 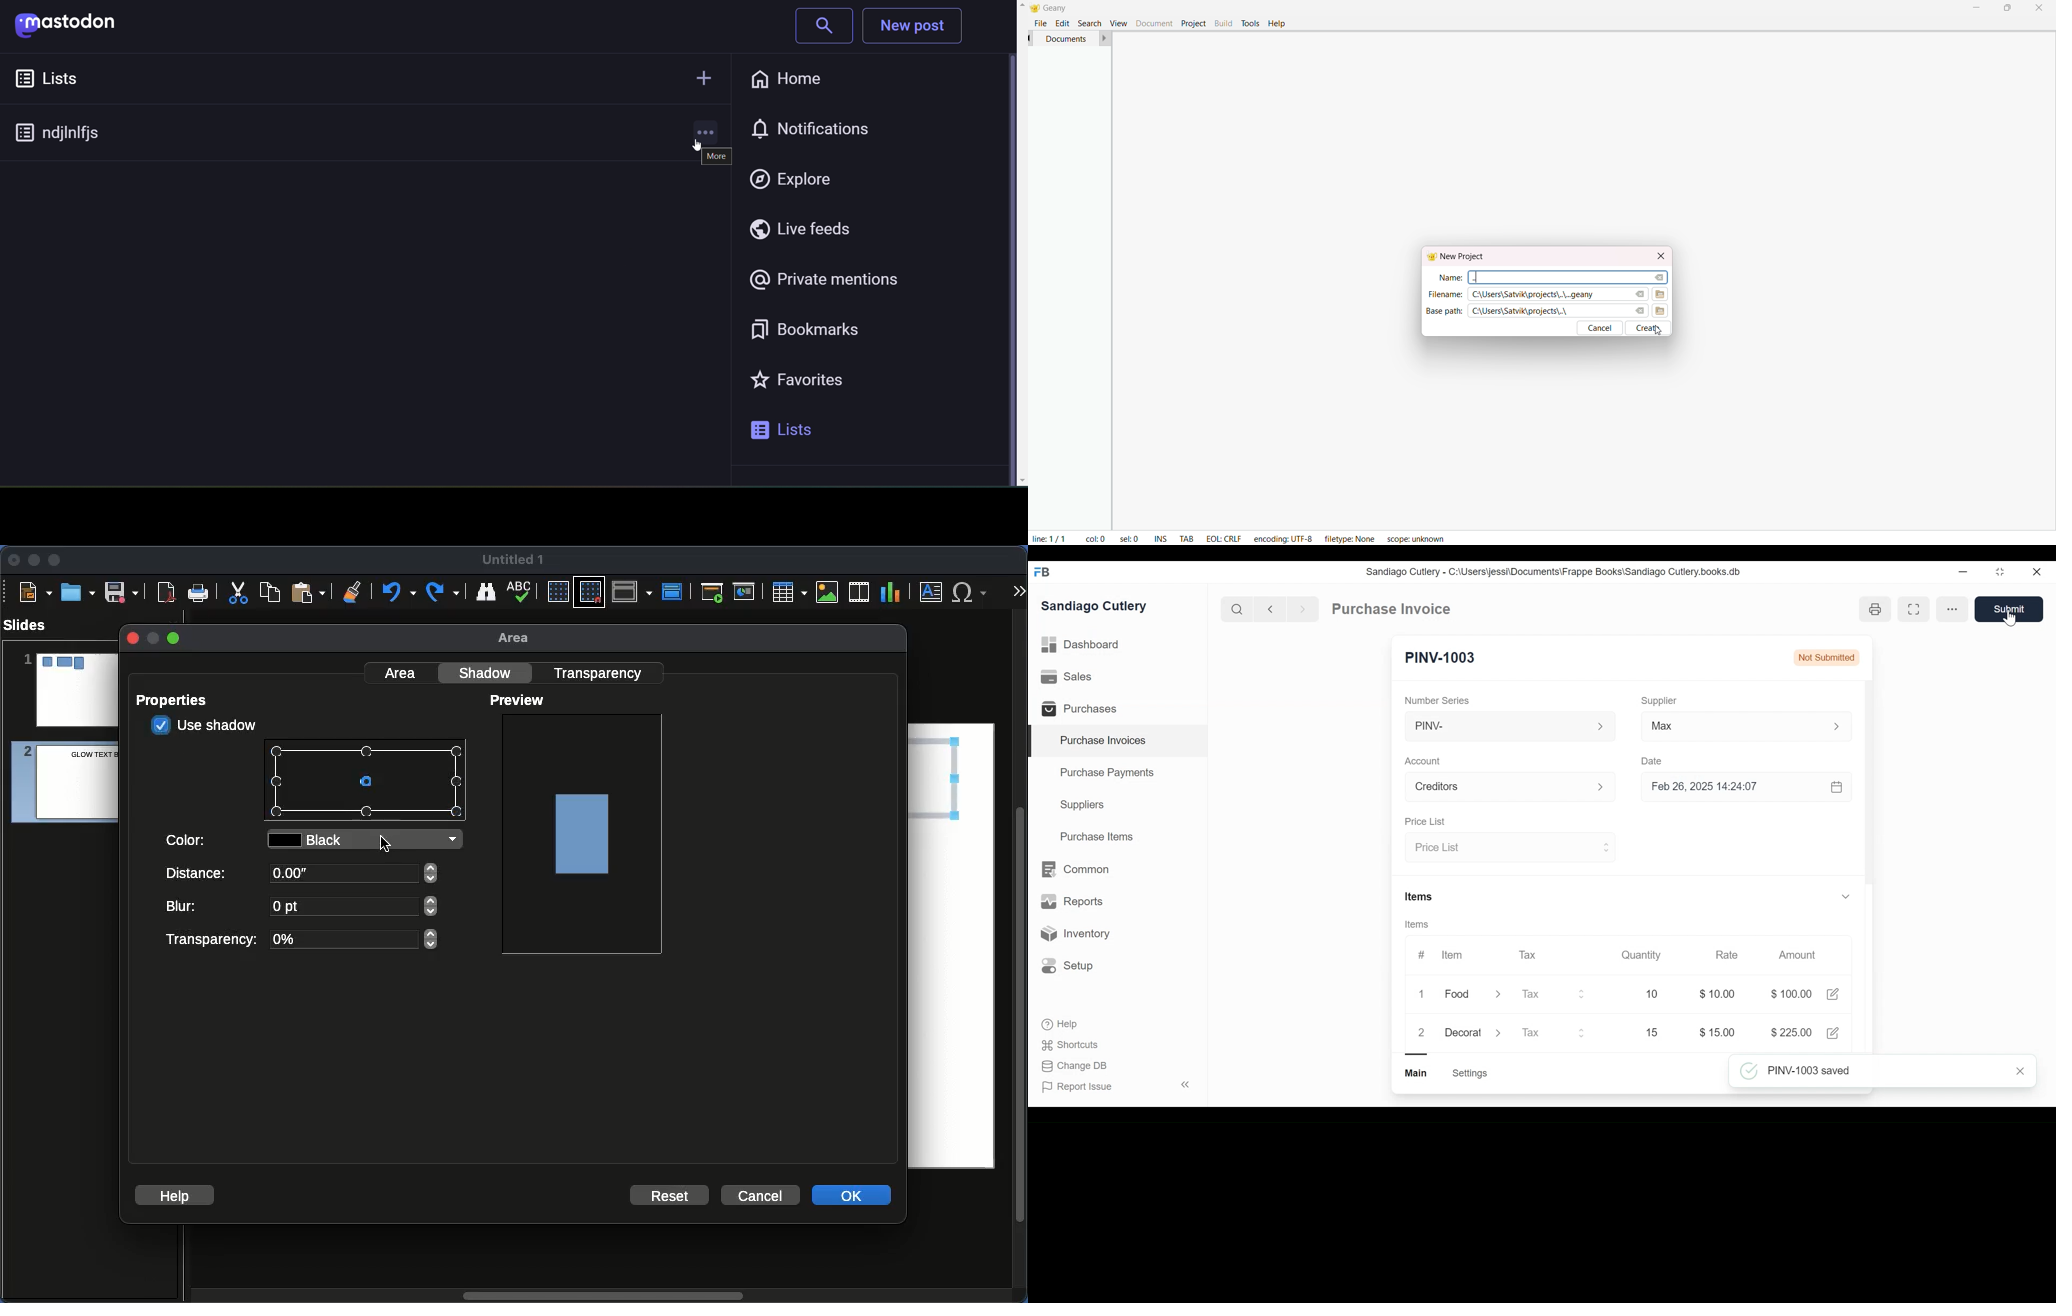 I want to click on #, so click(x=1422, y=955).